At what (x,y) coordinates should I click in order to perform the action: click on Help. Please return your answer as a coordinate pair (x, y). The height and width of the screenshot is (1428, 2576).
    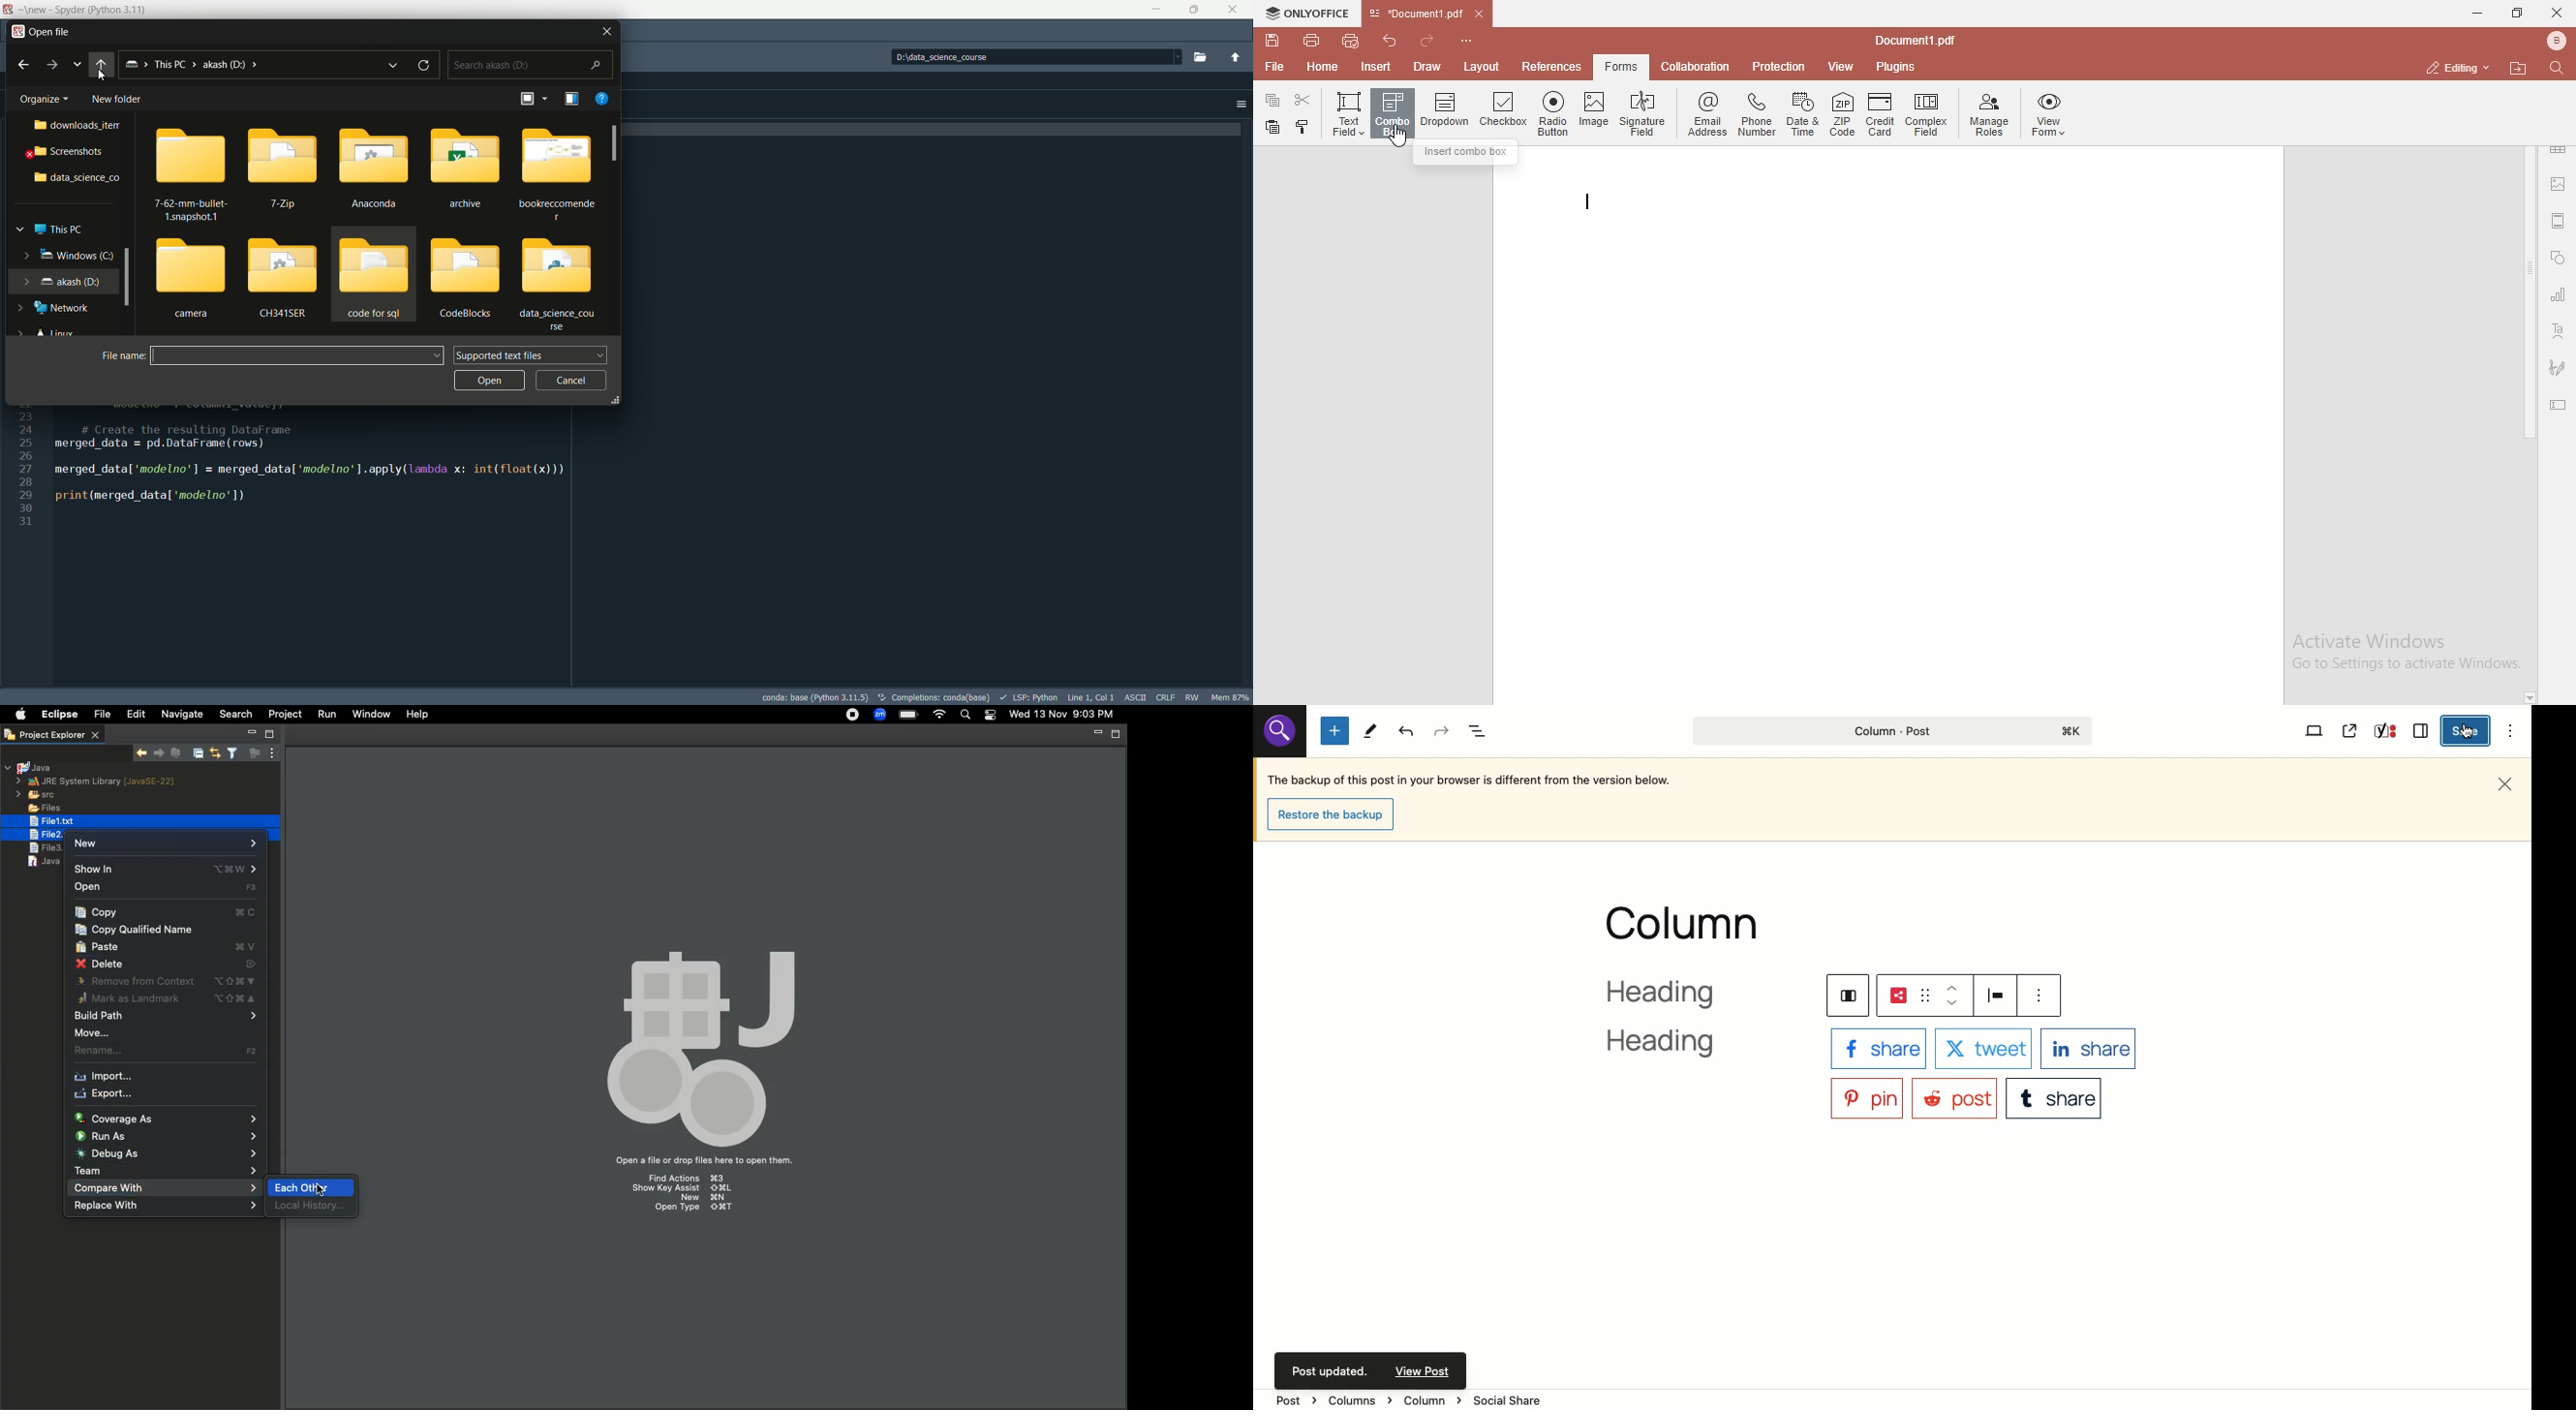
    Looking at the image, I should click on (418, 714).